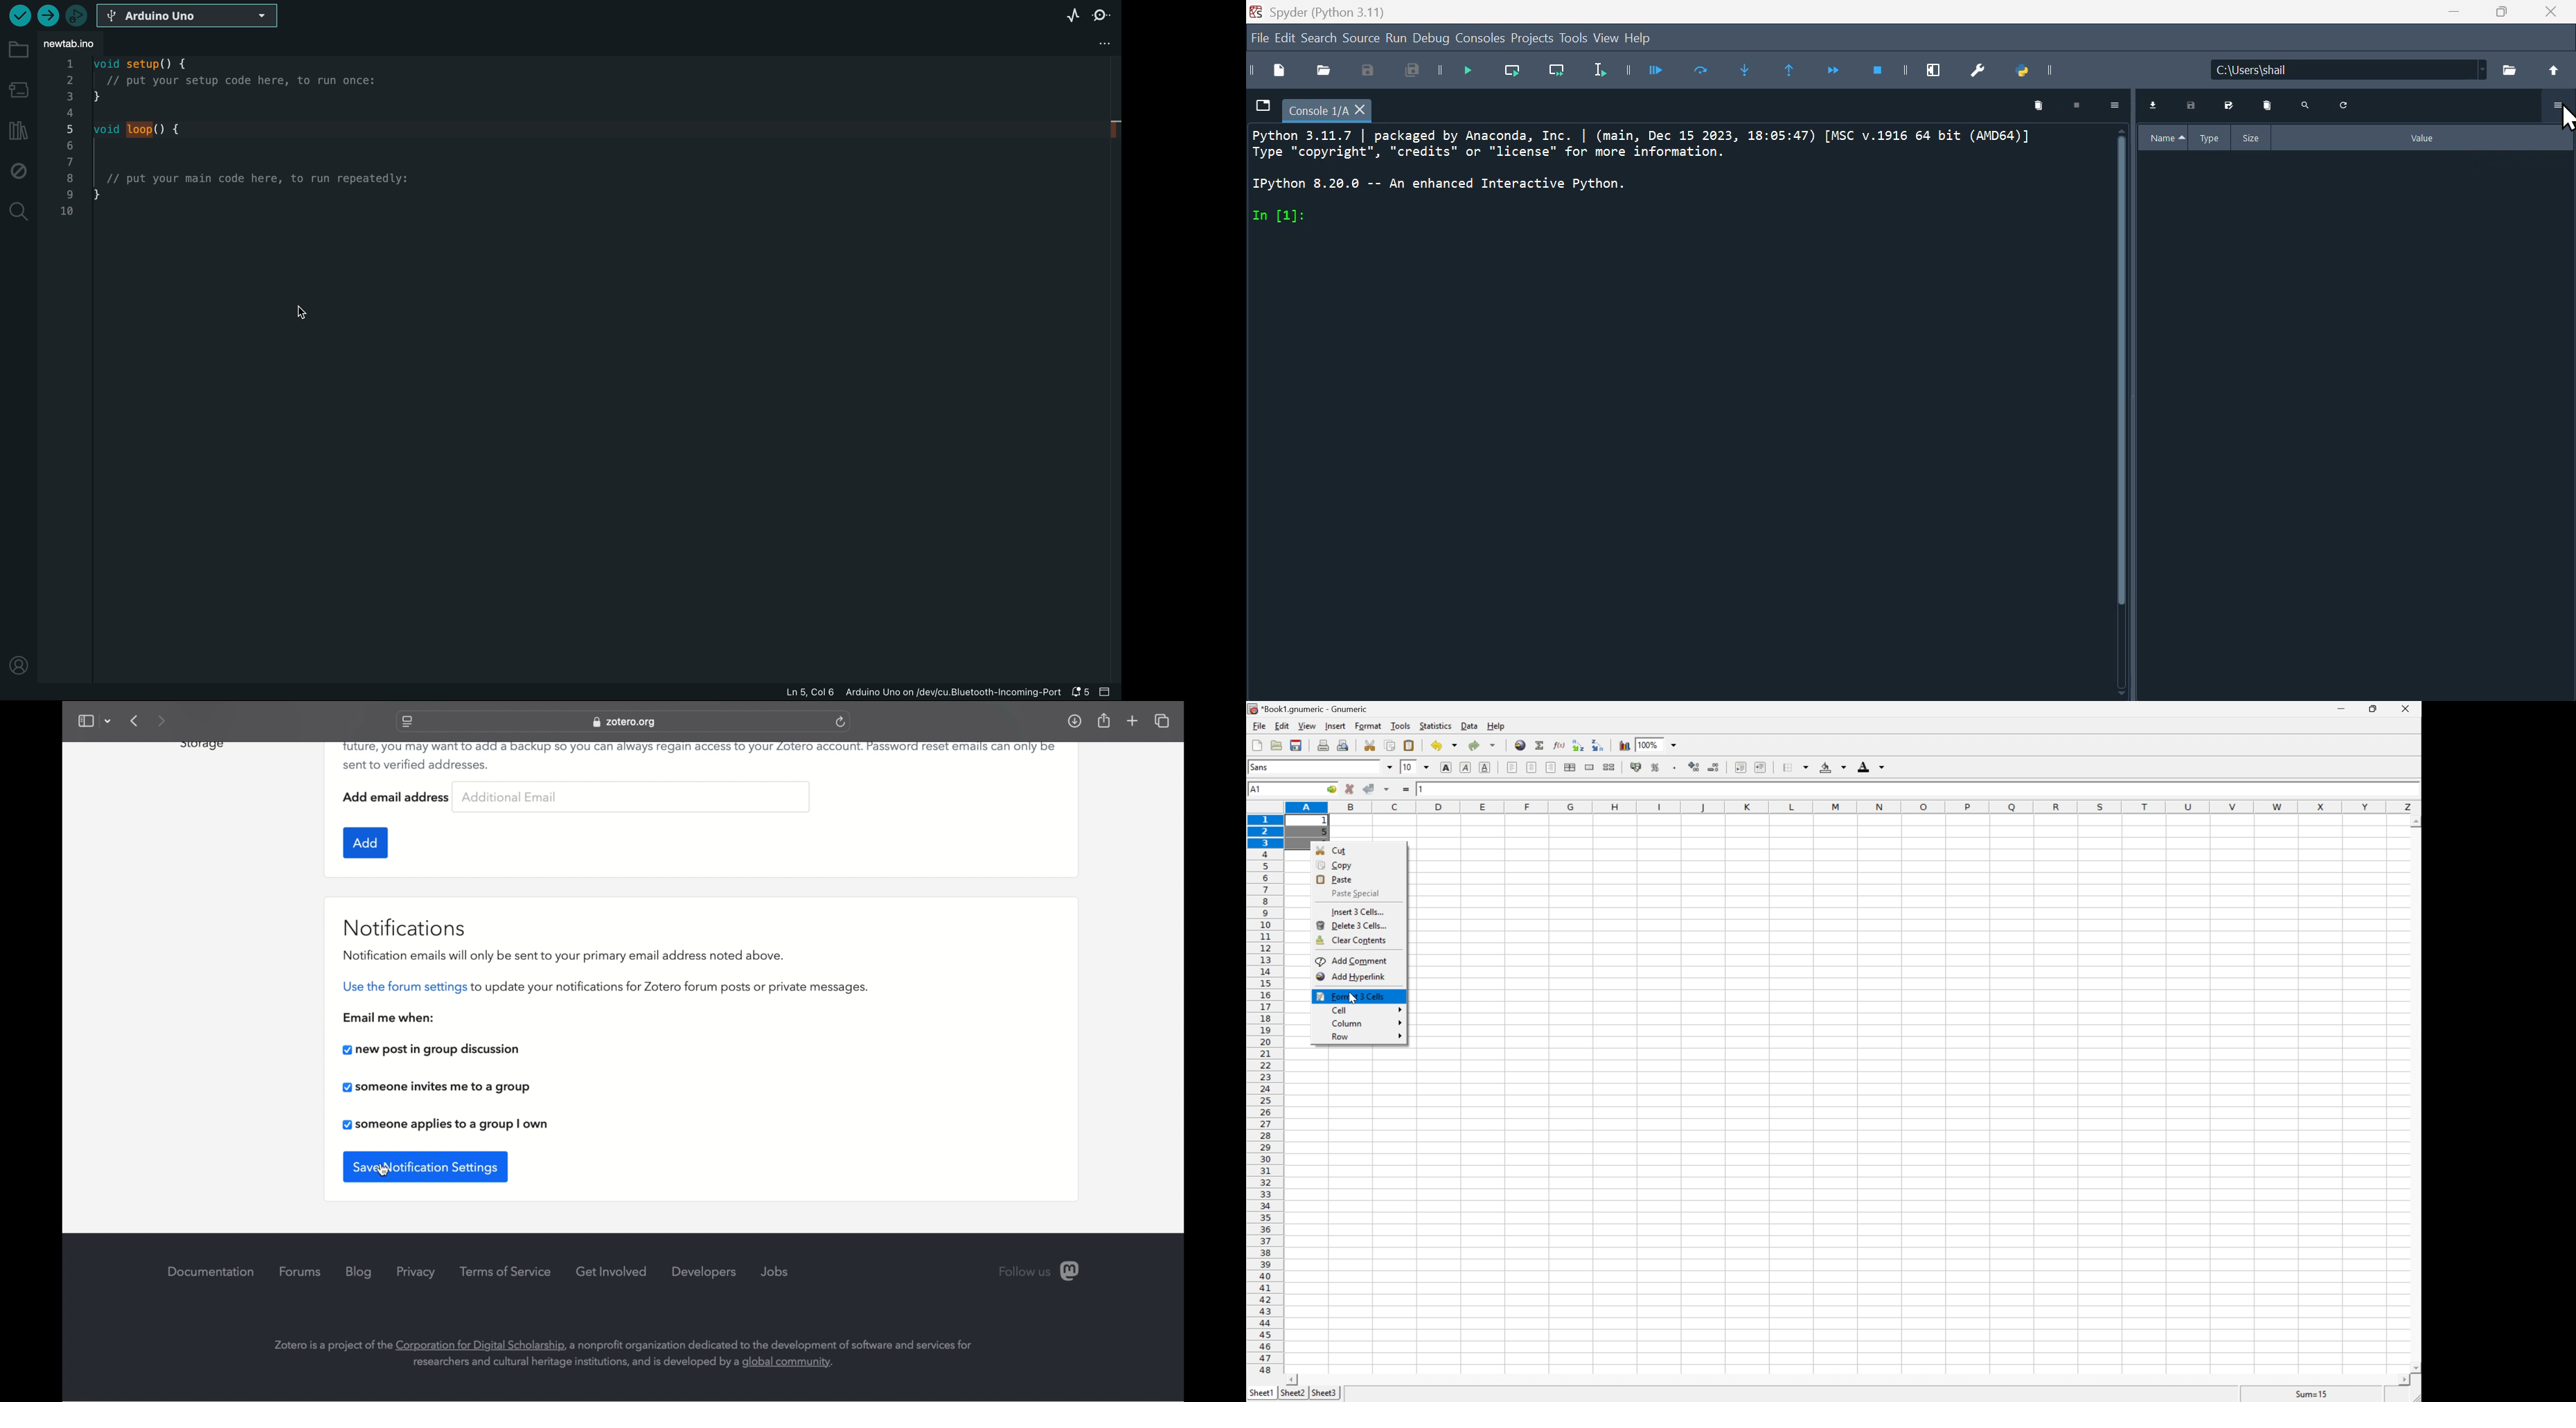 The height and width of the screenshot is (1428, 2576). What do you see at coordinates (774, 1270) in the screenshot?
I see `jobs` at bounding box center [774, 1270].